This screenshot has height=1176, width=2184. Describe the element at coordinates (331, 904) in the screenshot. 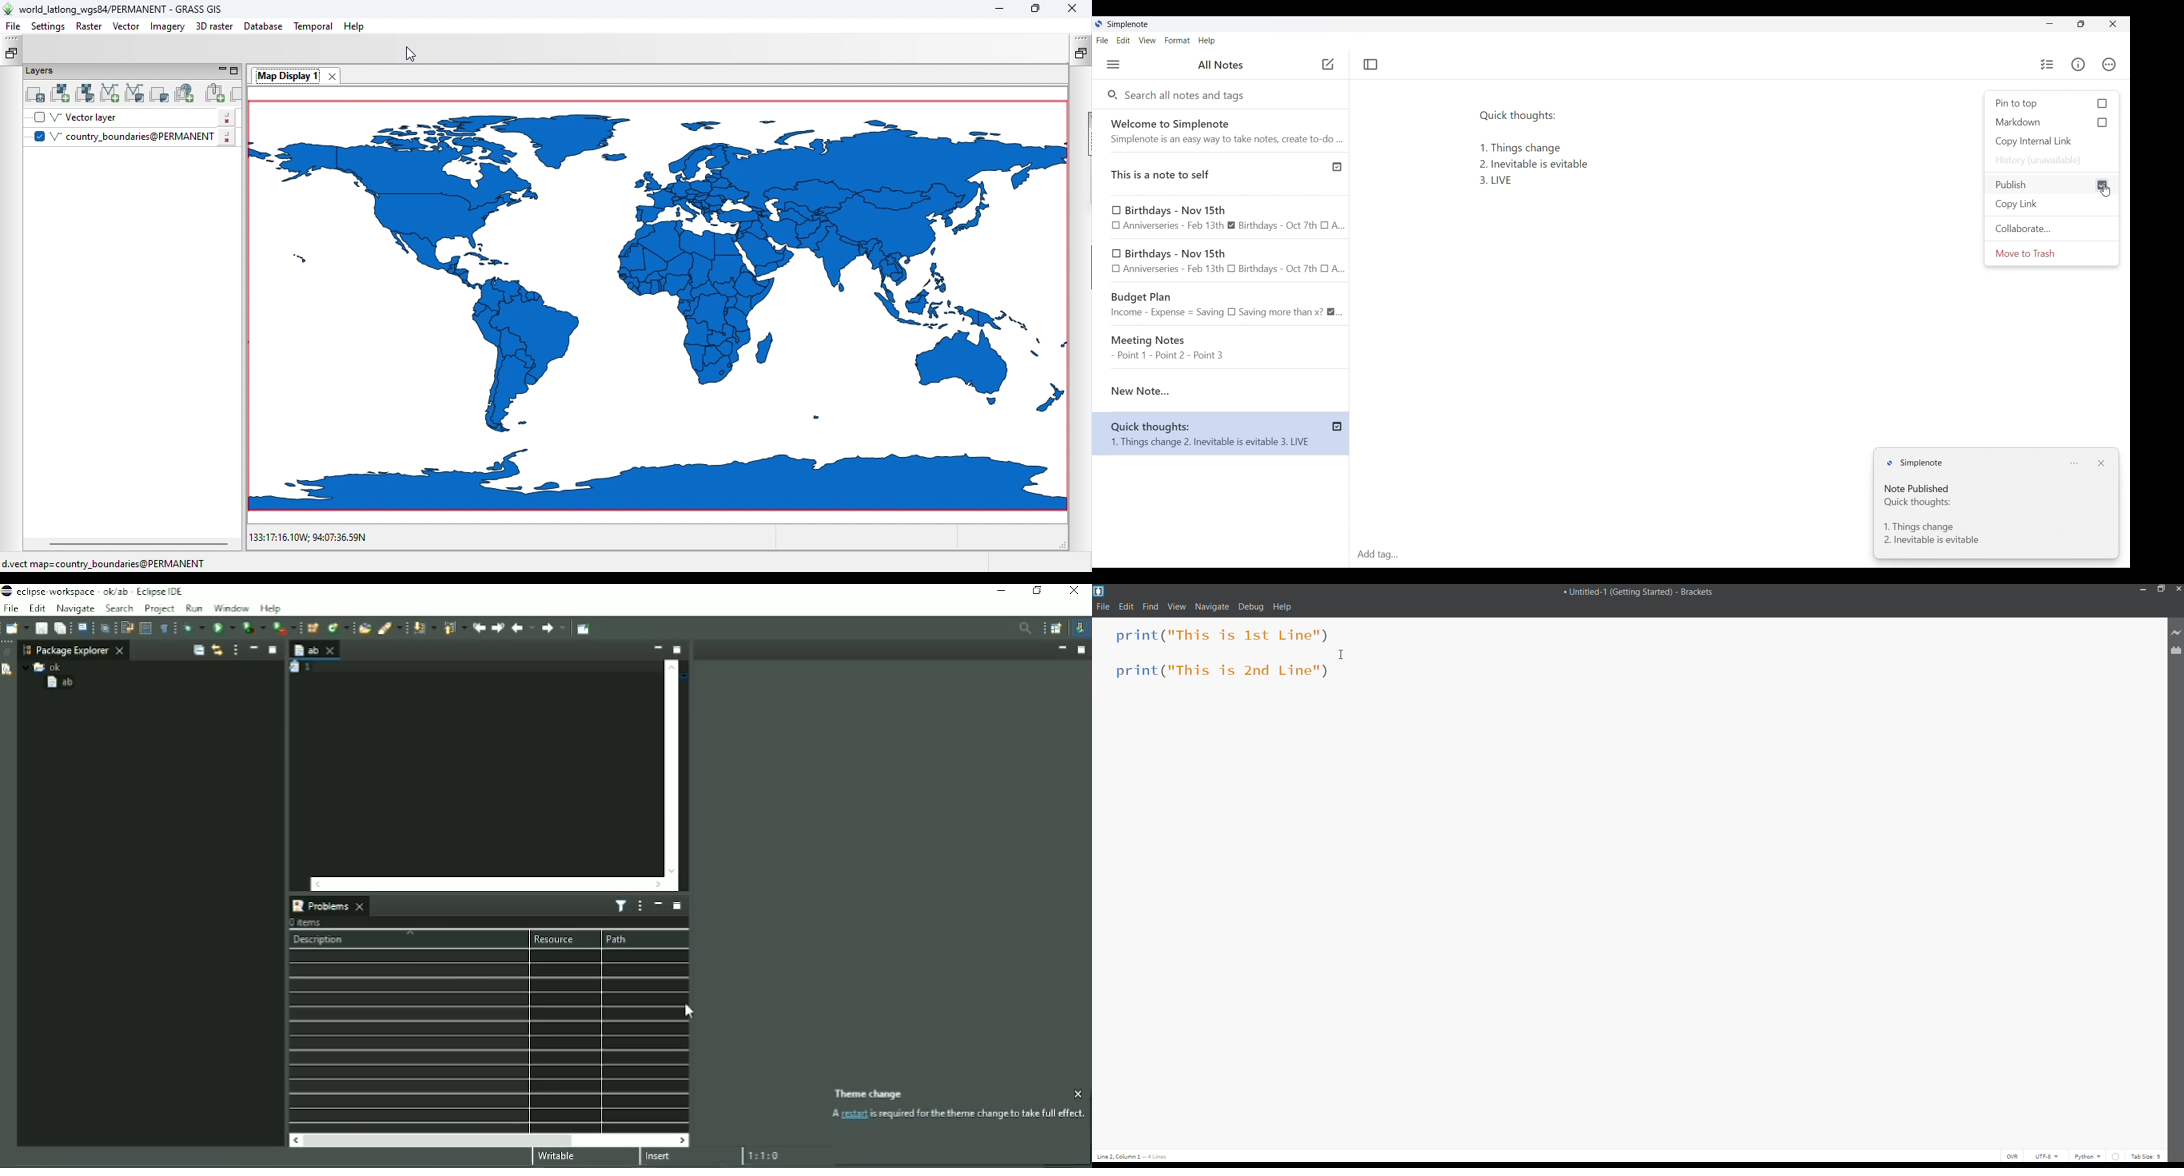

I see `Problems` at that location.